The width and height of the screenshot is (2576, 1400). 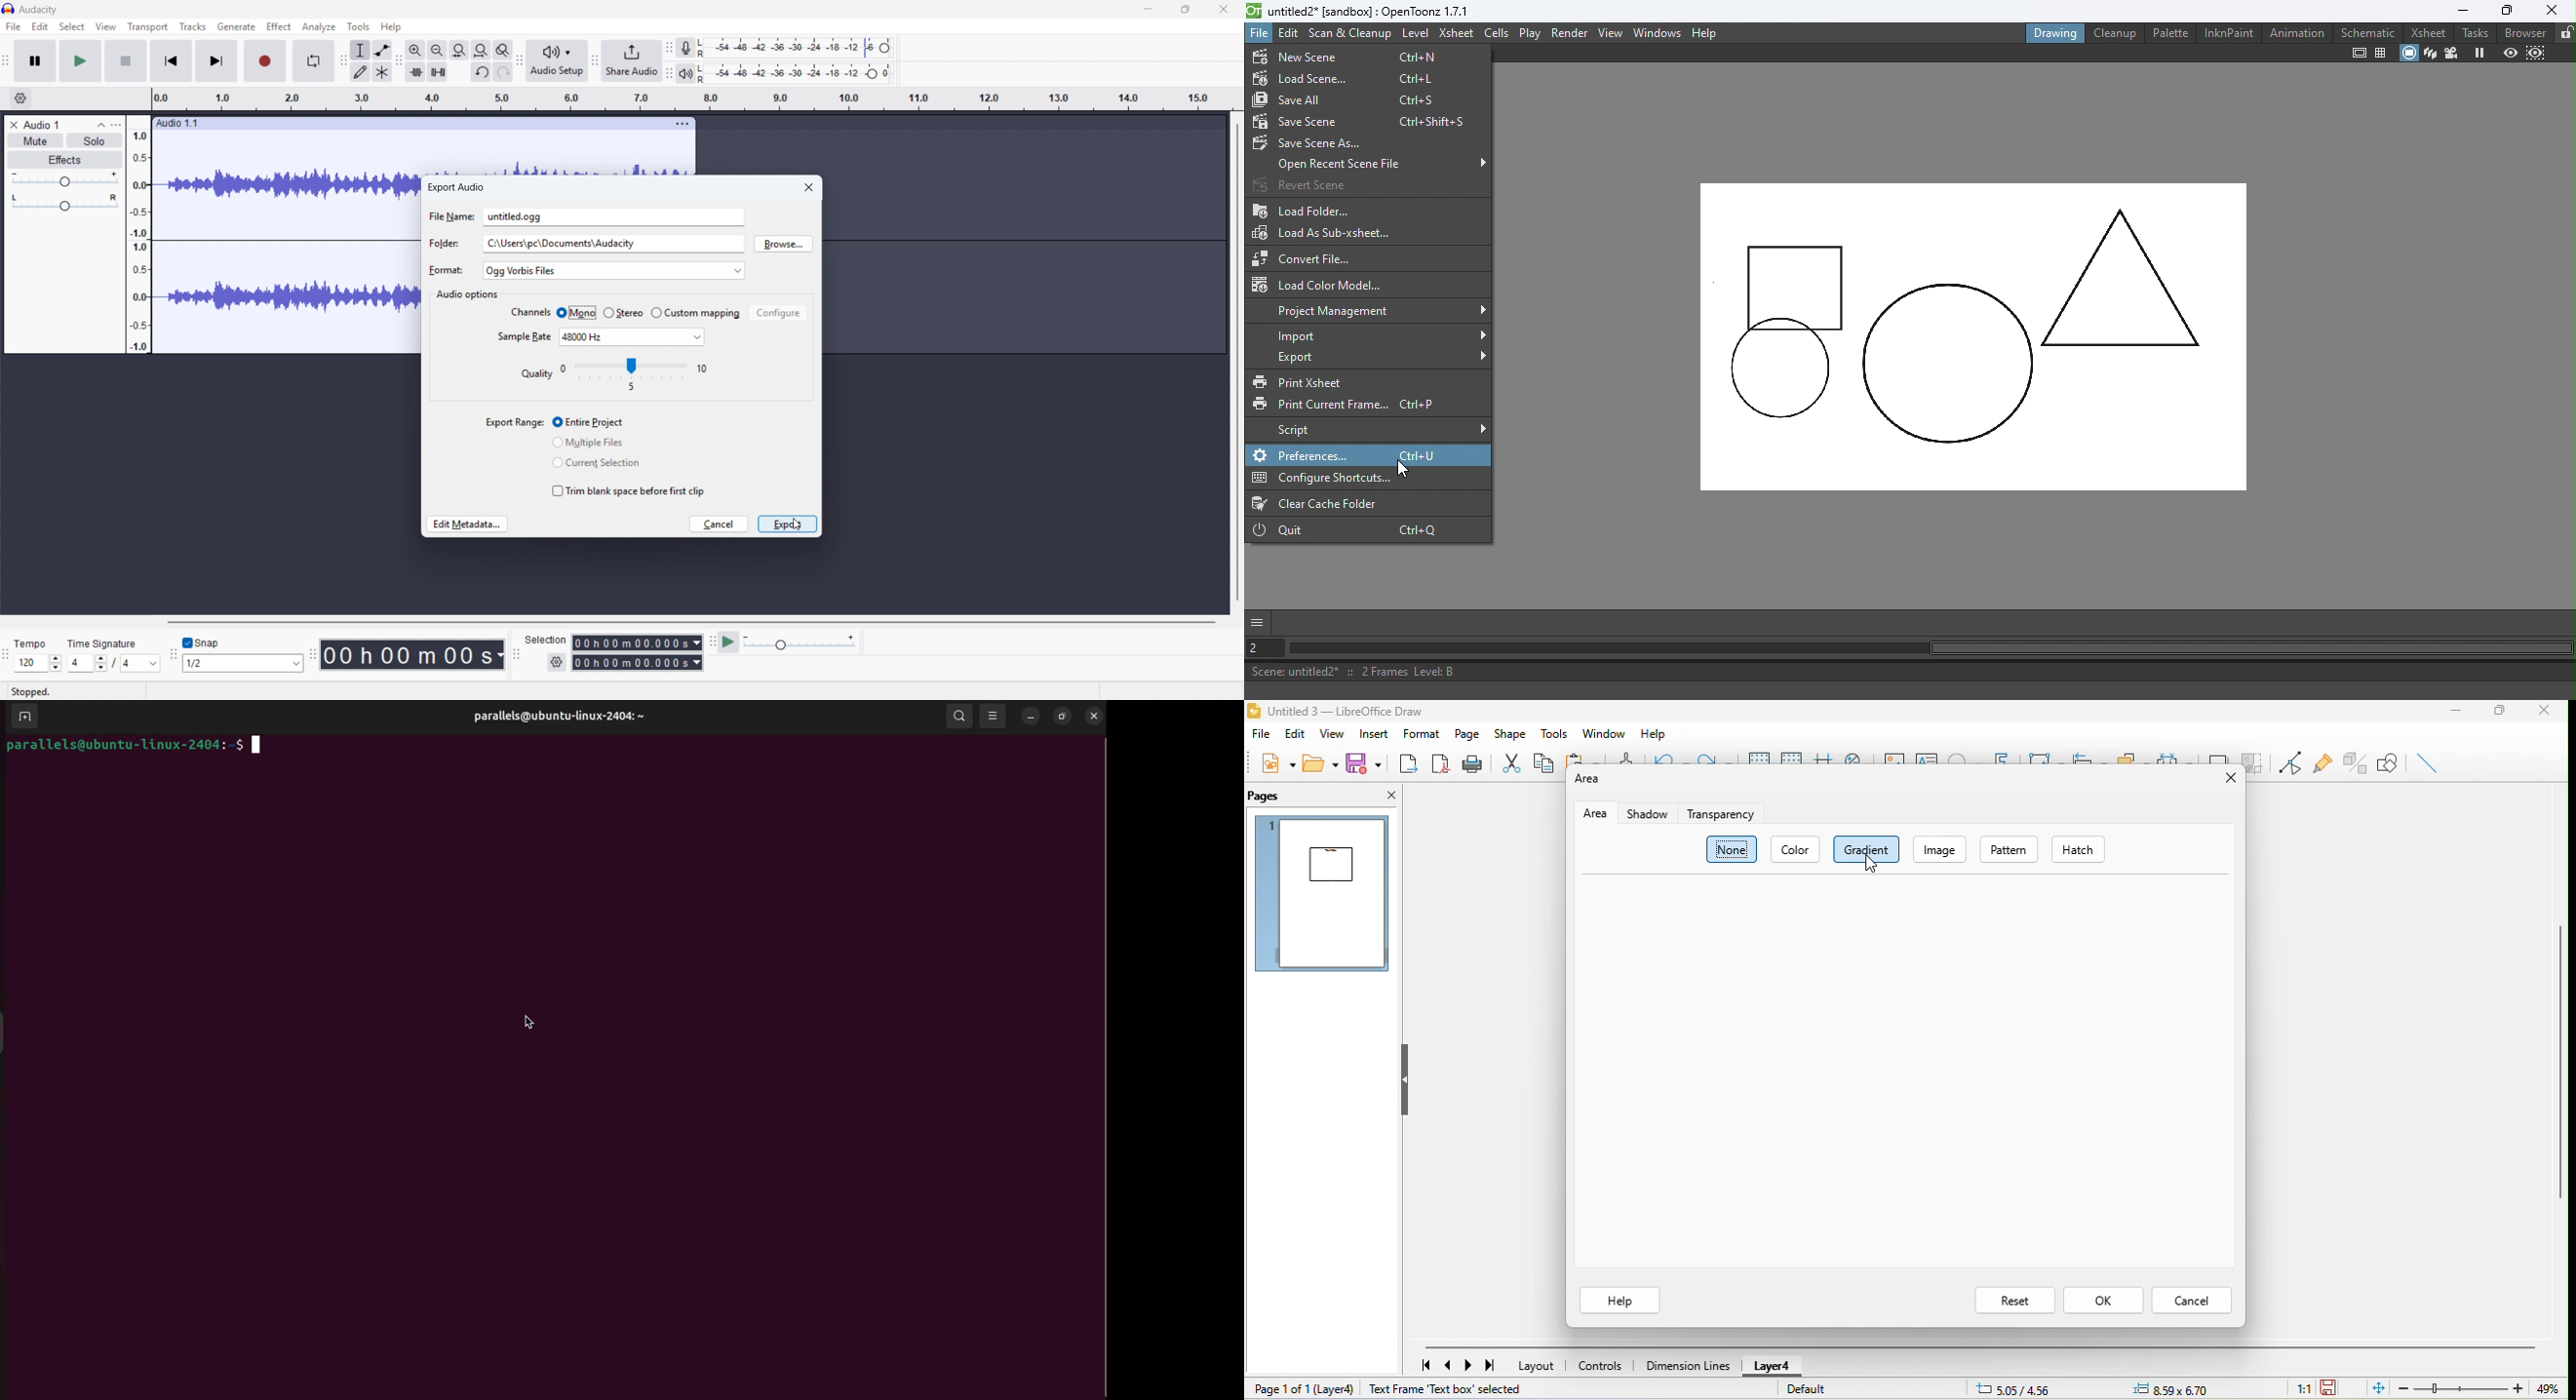 What do you see at coordinates (235, 26) in the screenshot?
I see `Generate ` at bounding box center [235, 26].